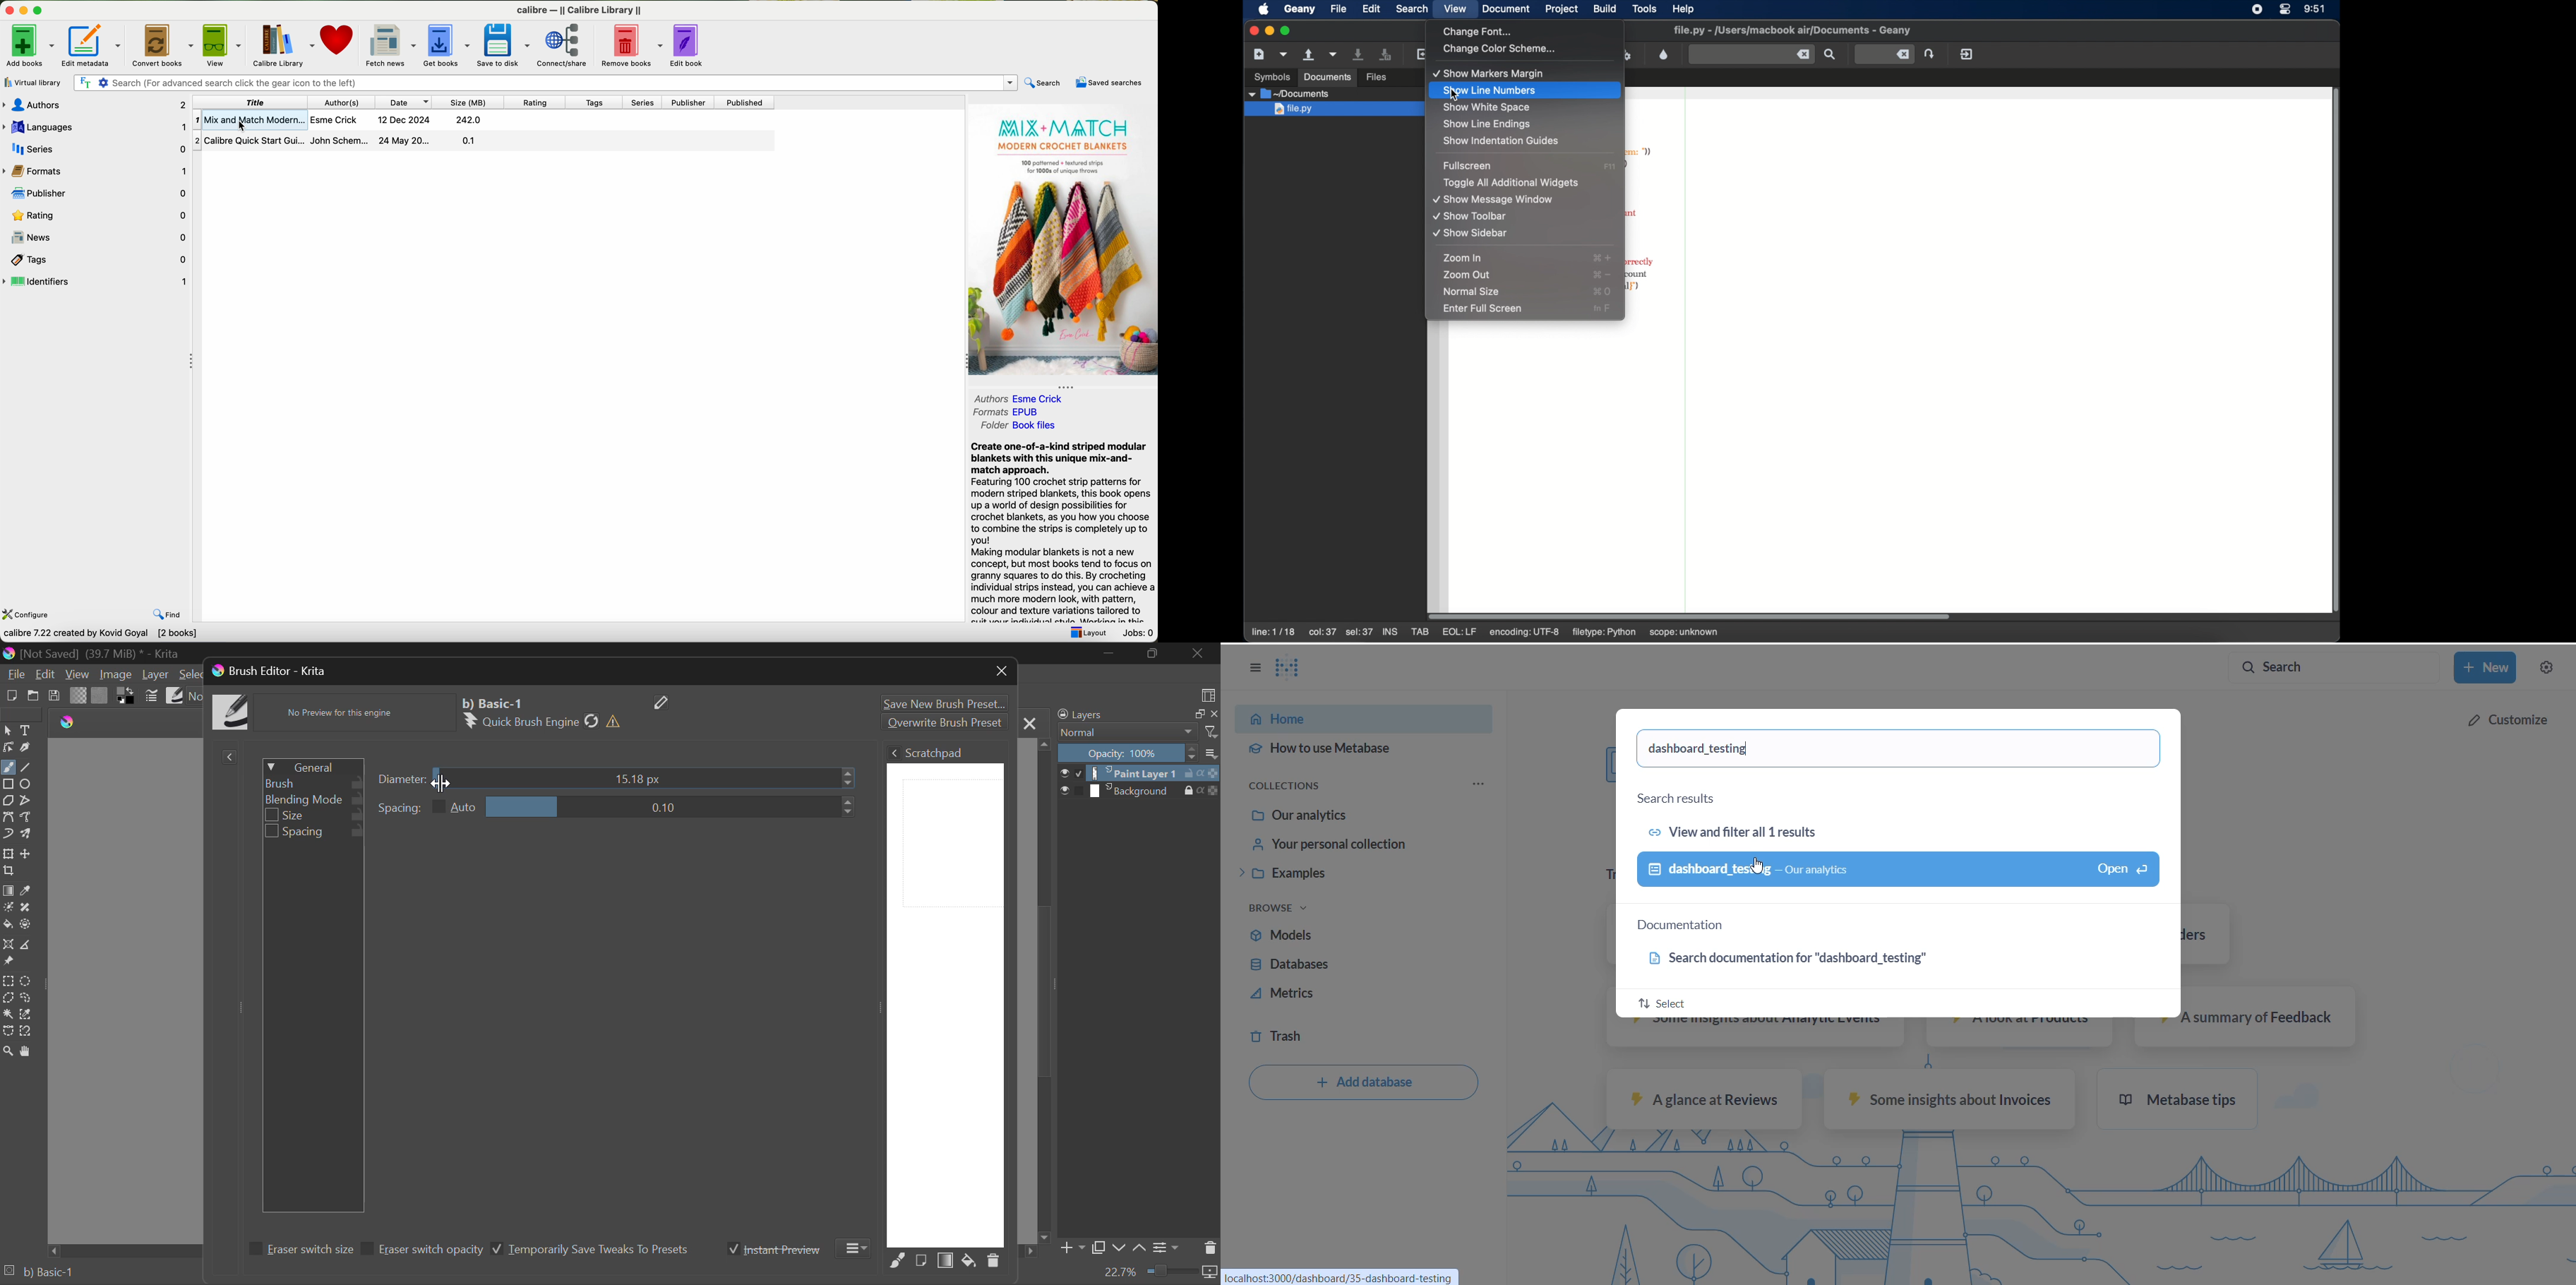  Describe the element at coordinates (1296, 668) in the screenshot. I see `Metabase logo` at that location.